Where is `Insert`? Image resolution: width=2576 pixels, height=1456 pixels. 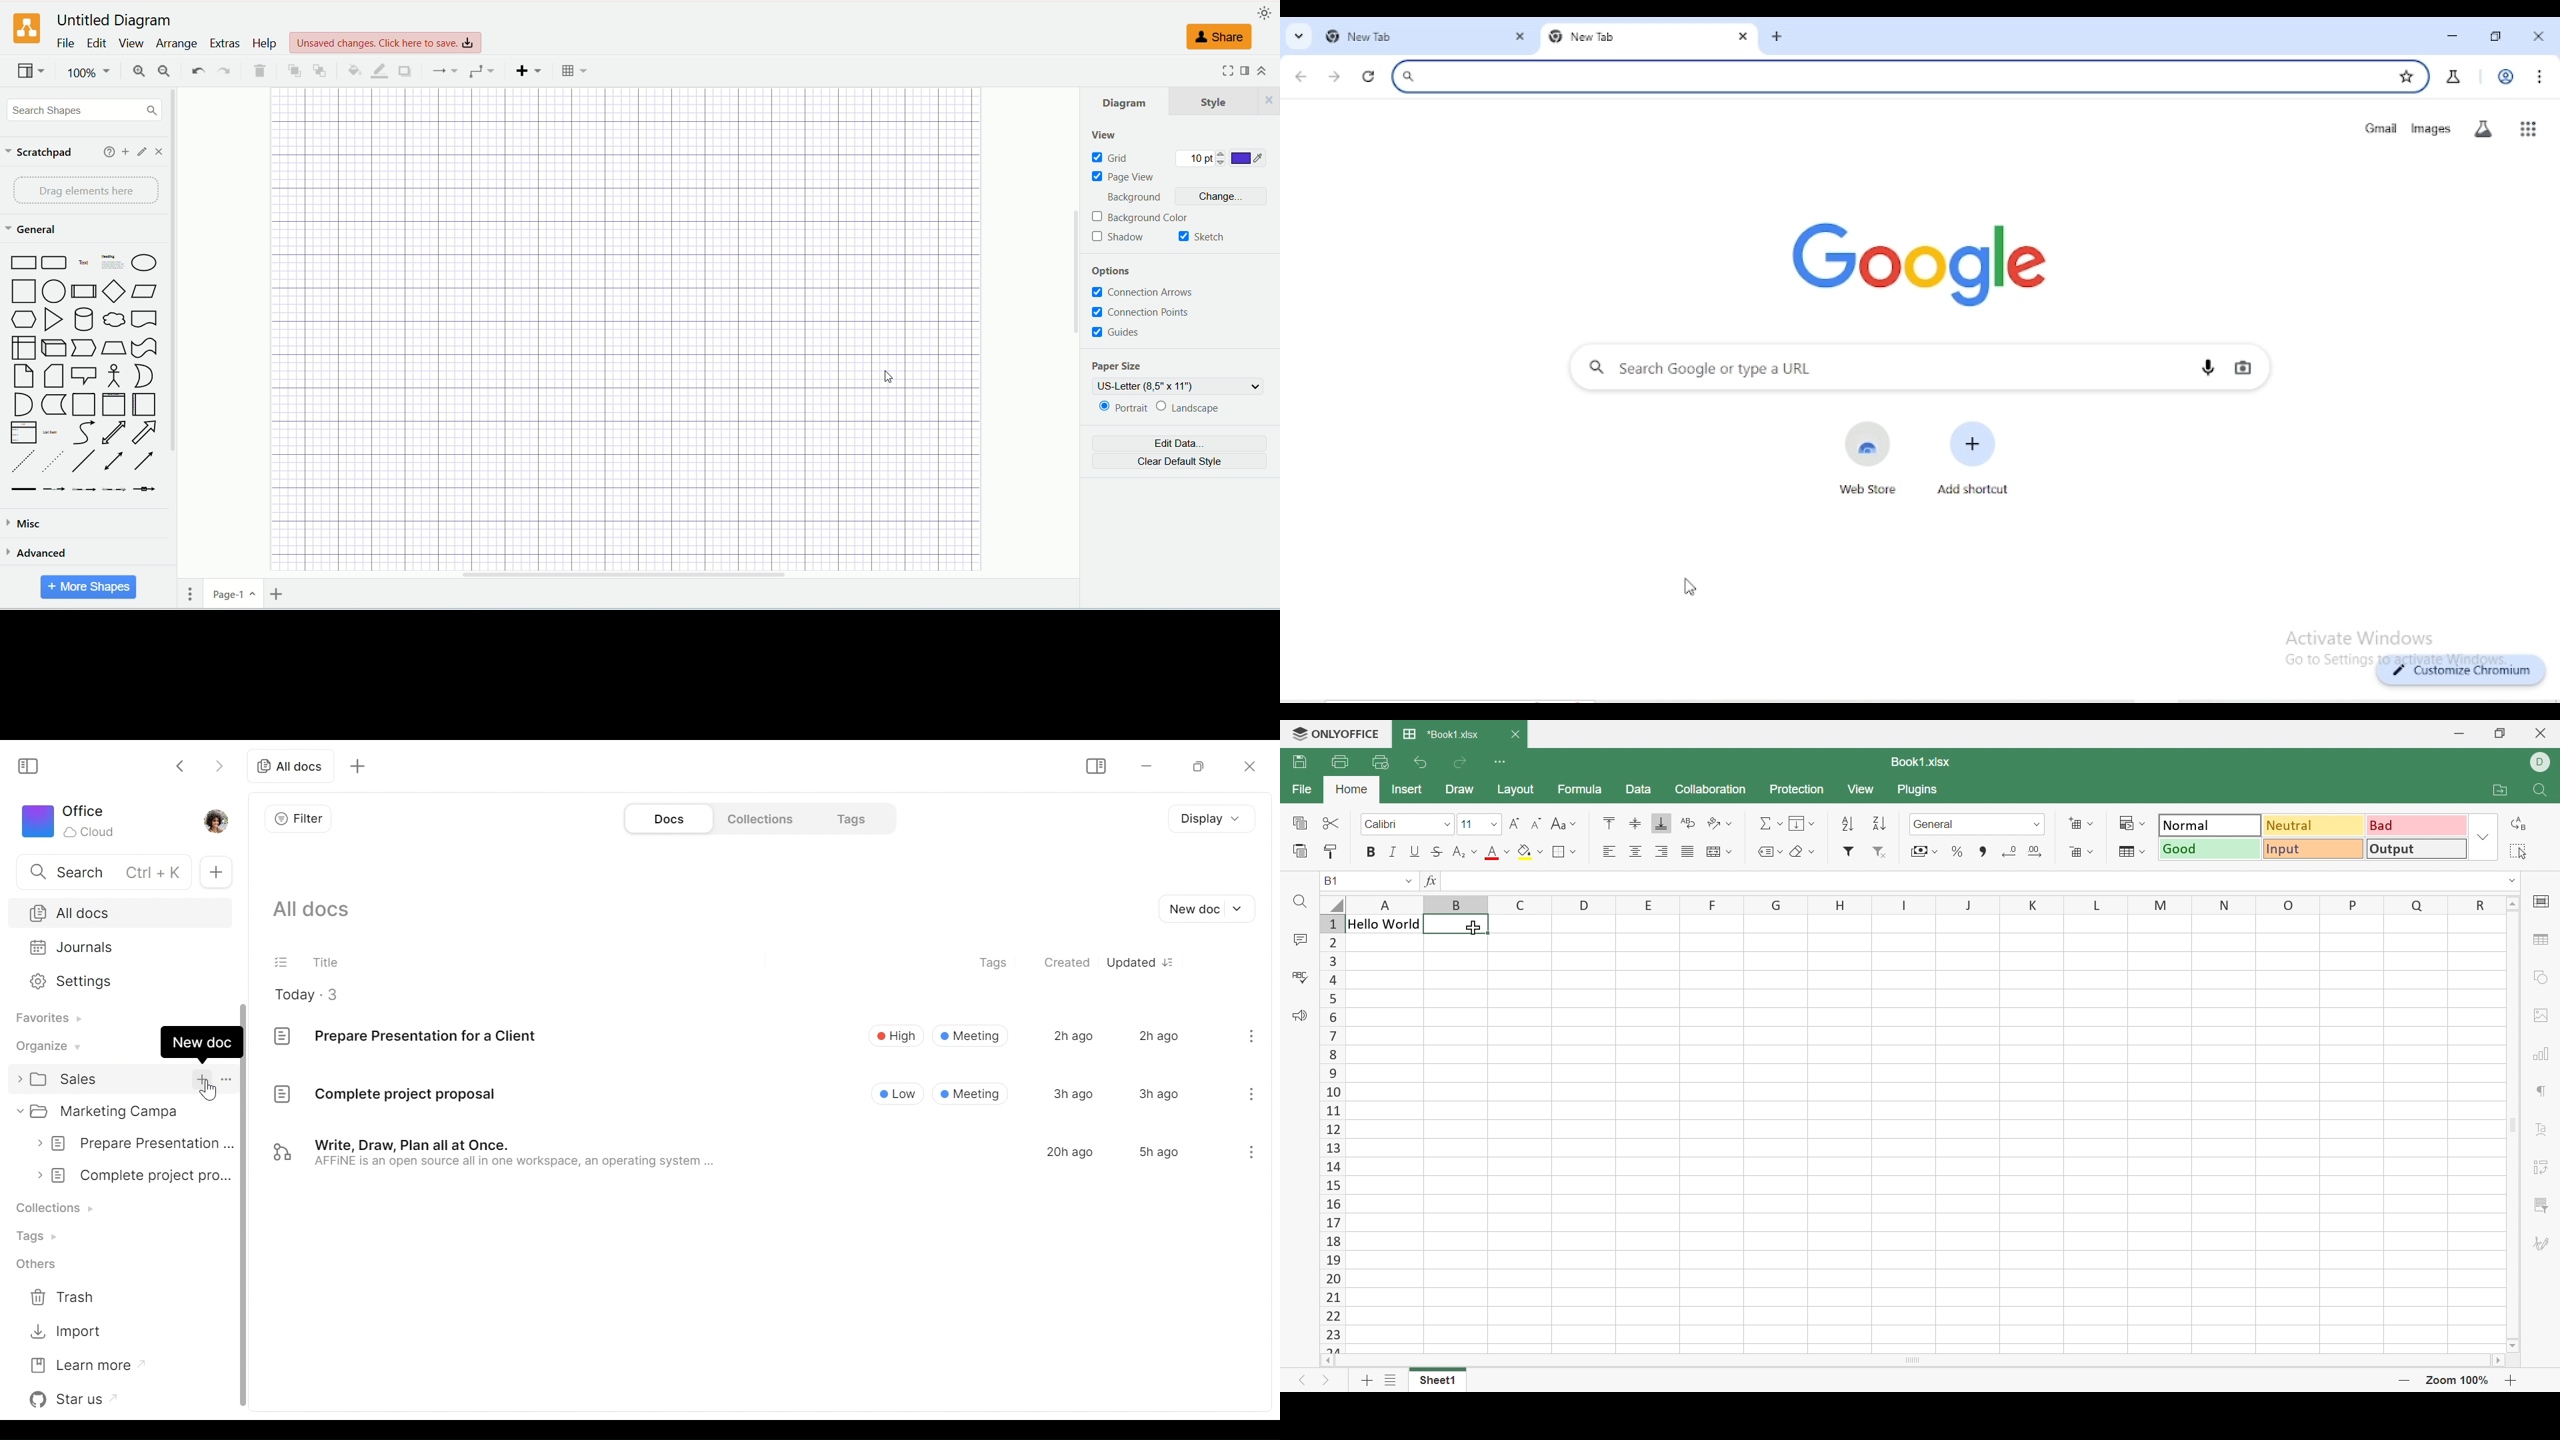 Insert is located at coordinates (1405, 789).